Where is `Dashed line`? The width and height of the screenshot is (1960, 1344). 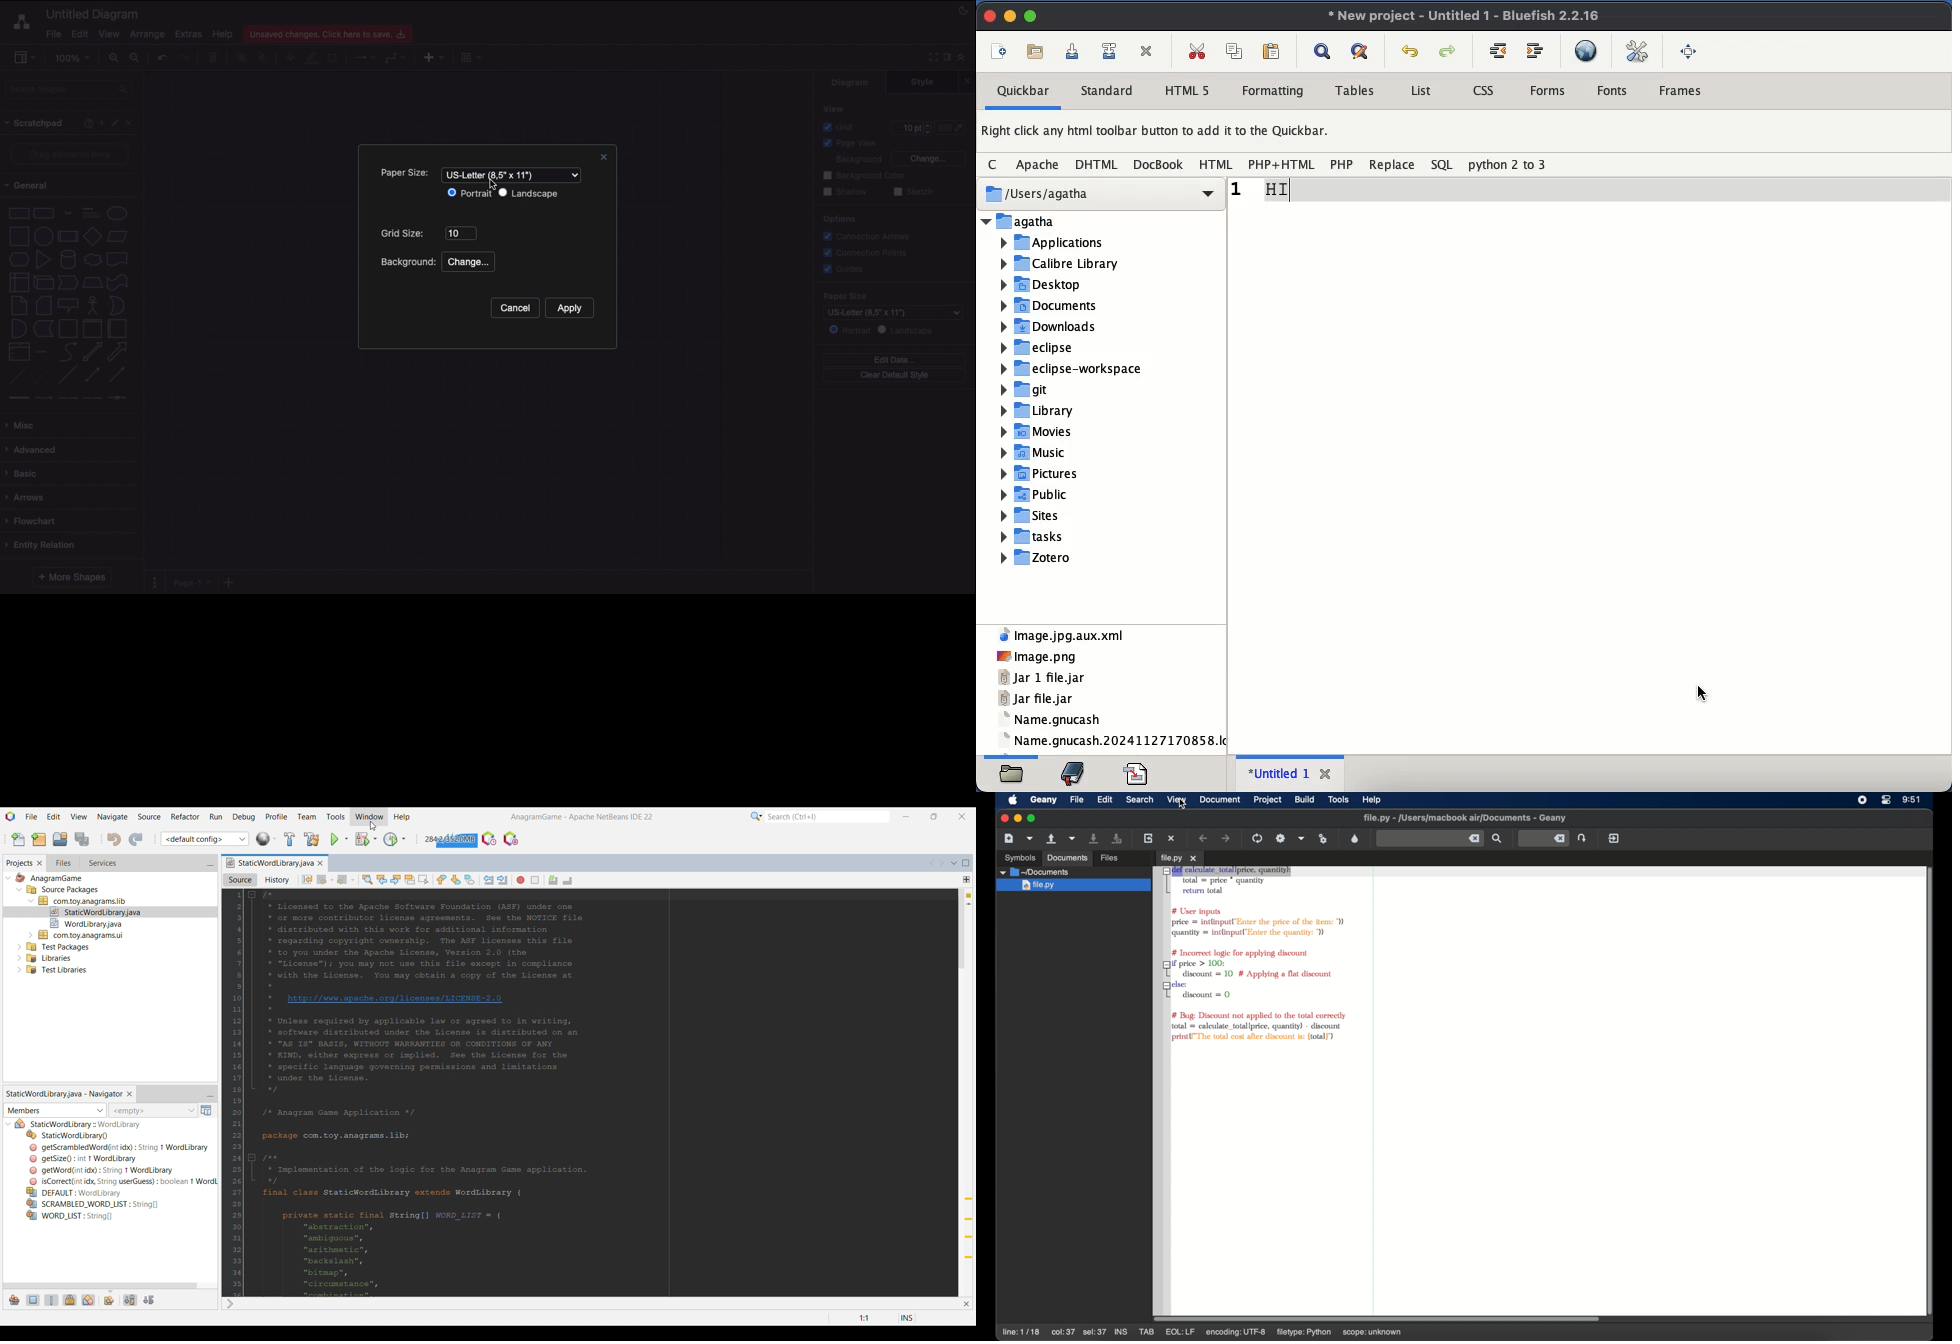 Dashed line is located at coordinates (16, 377).